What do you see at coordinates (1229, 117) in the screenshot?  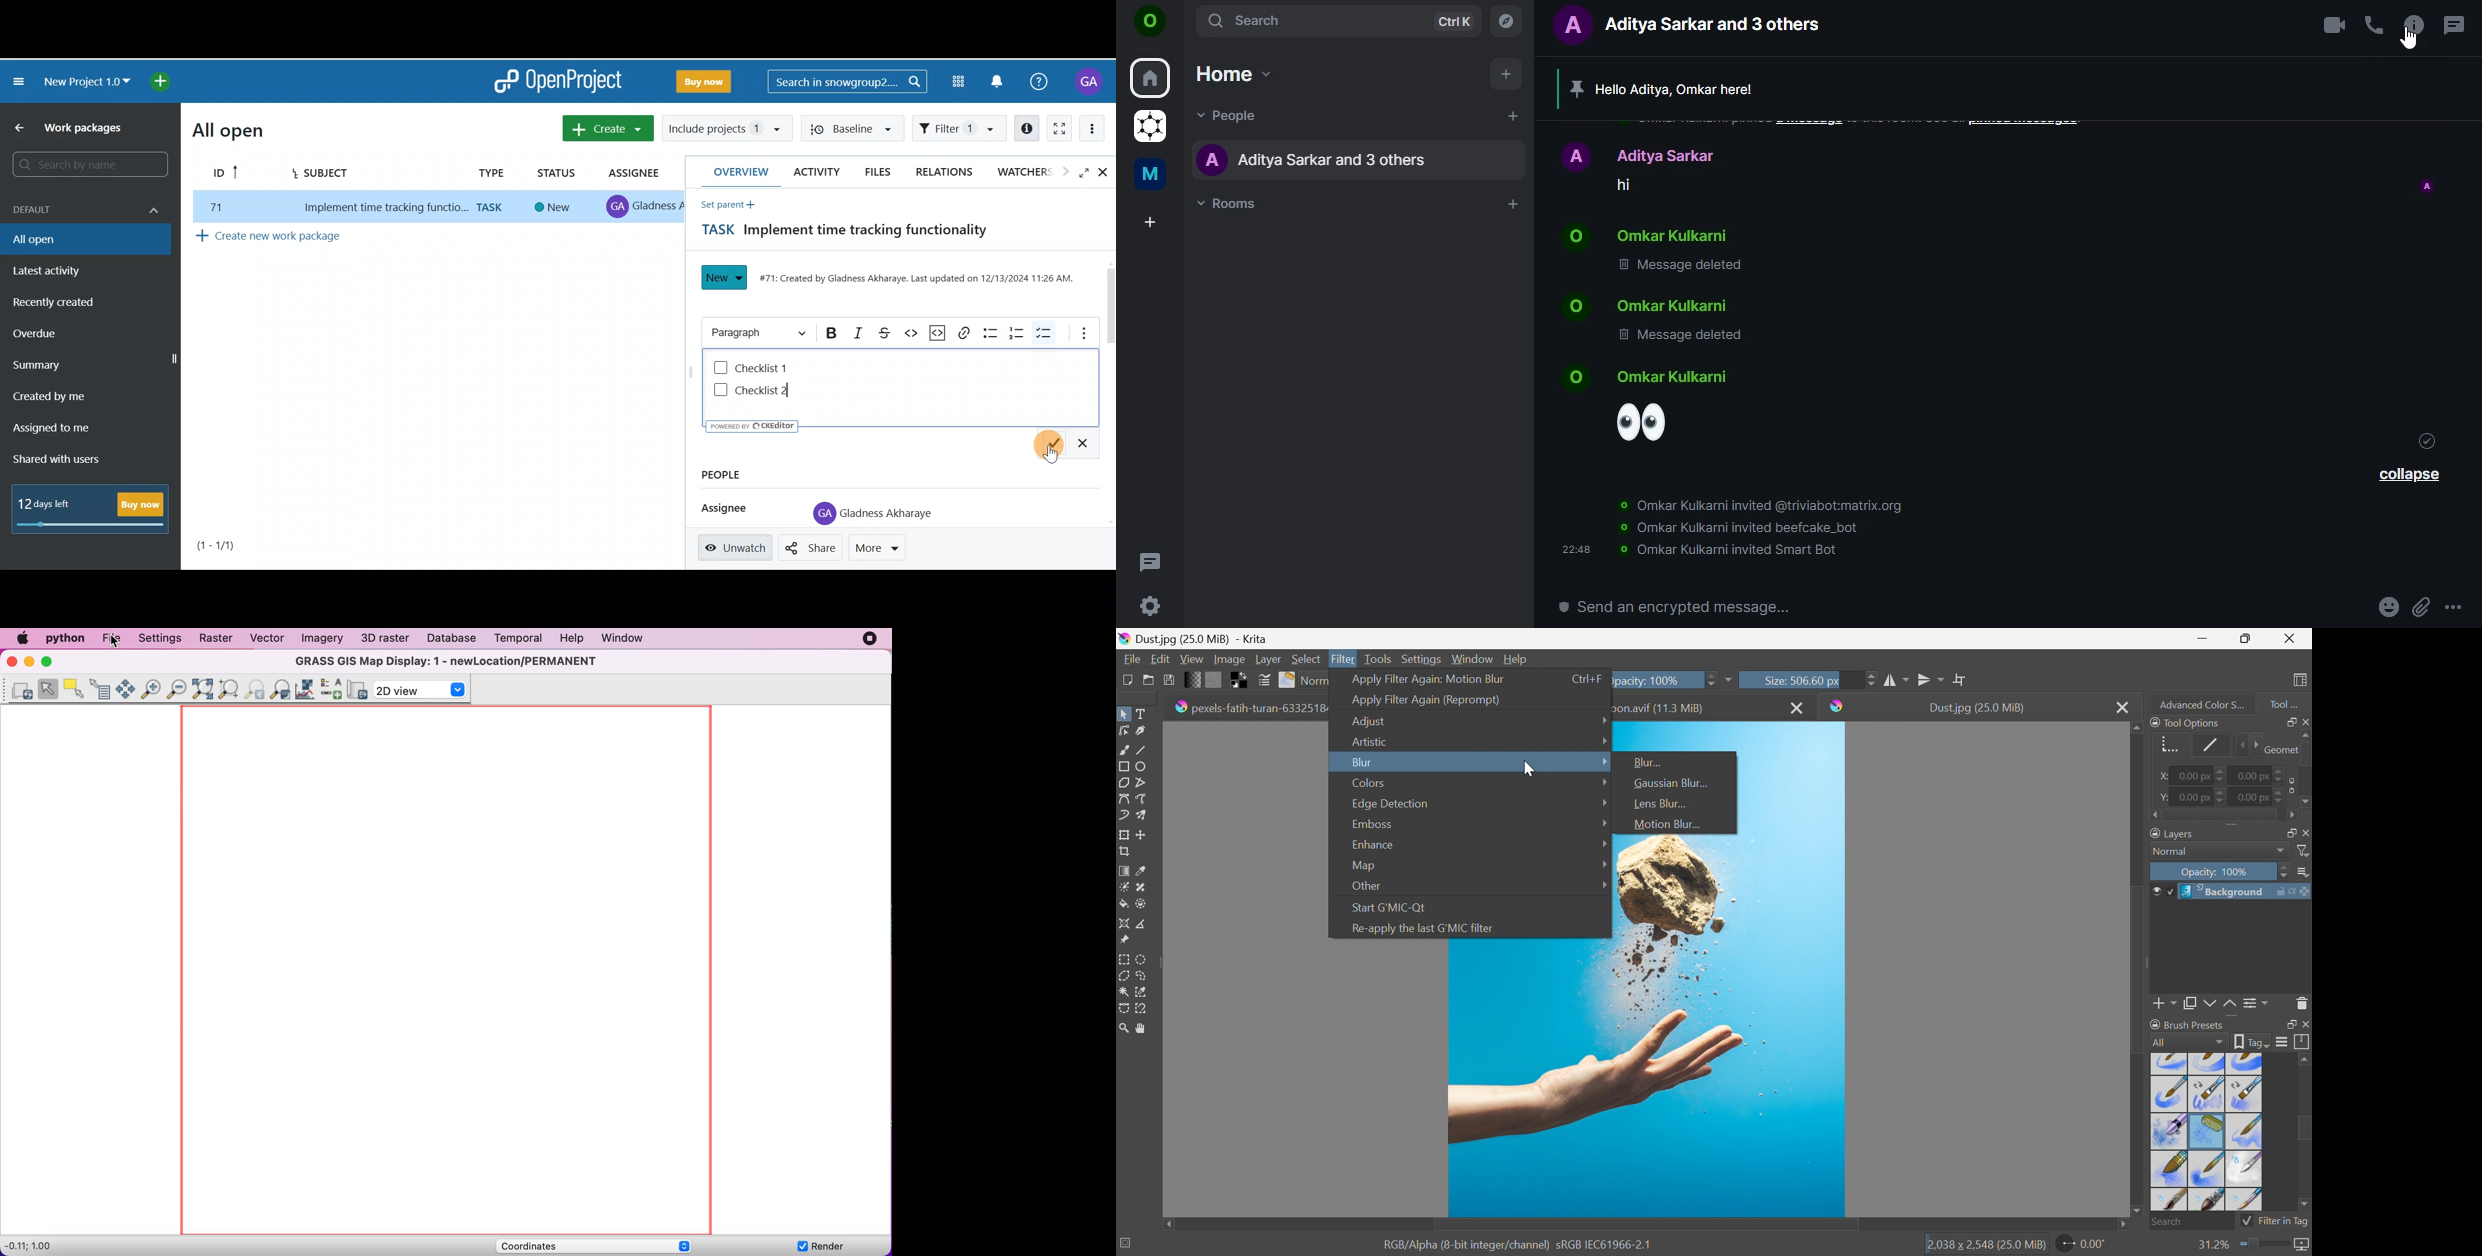 I see `people` at bounding box center [1229, 117].